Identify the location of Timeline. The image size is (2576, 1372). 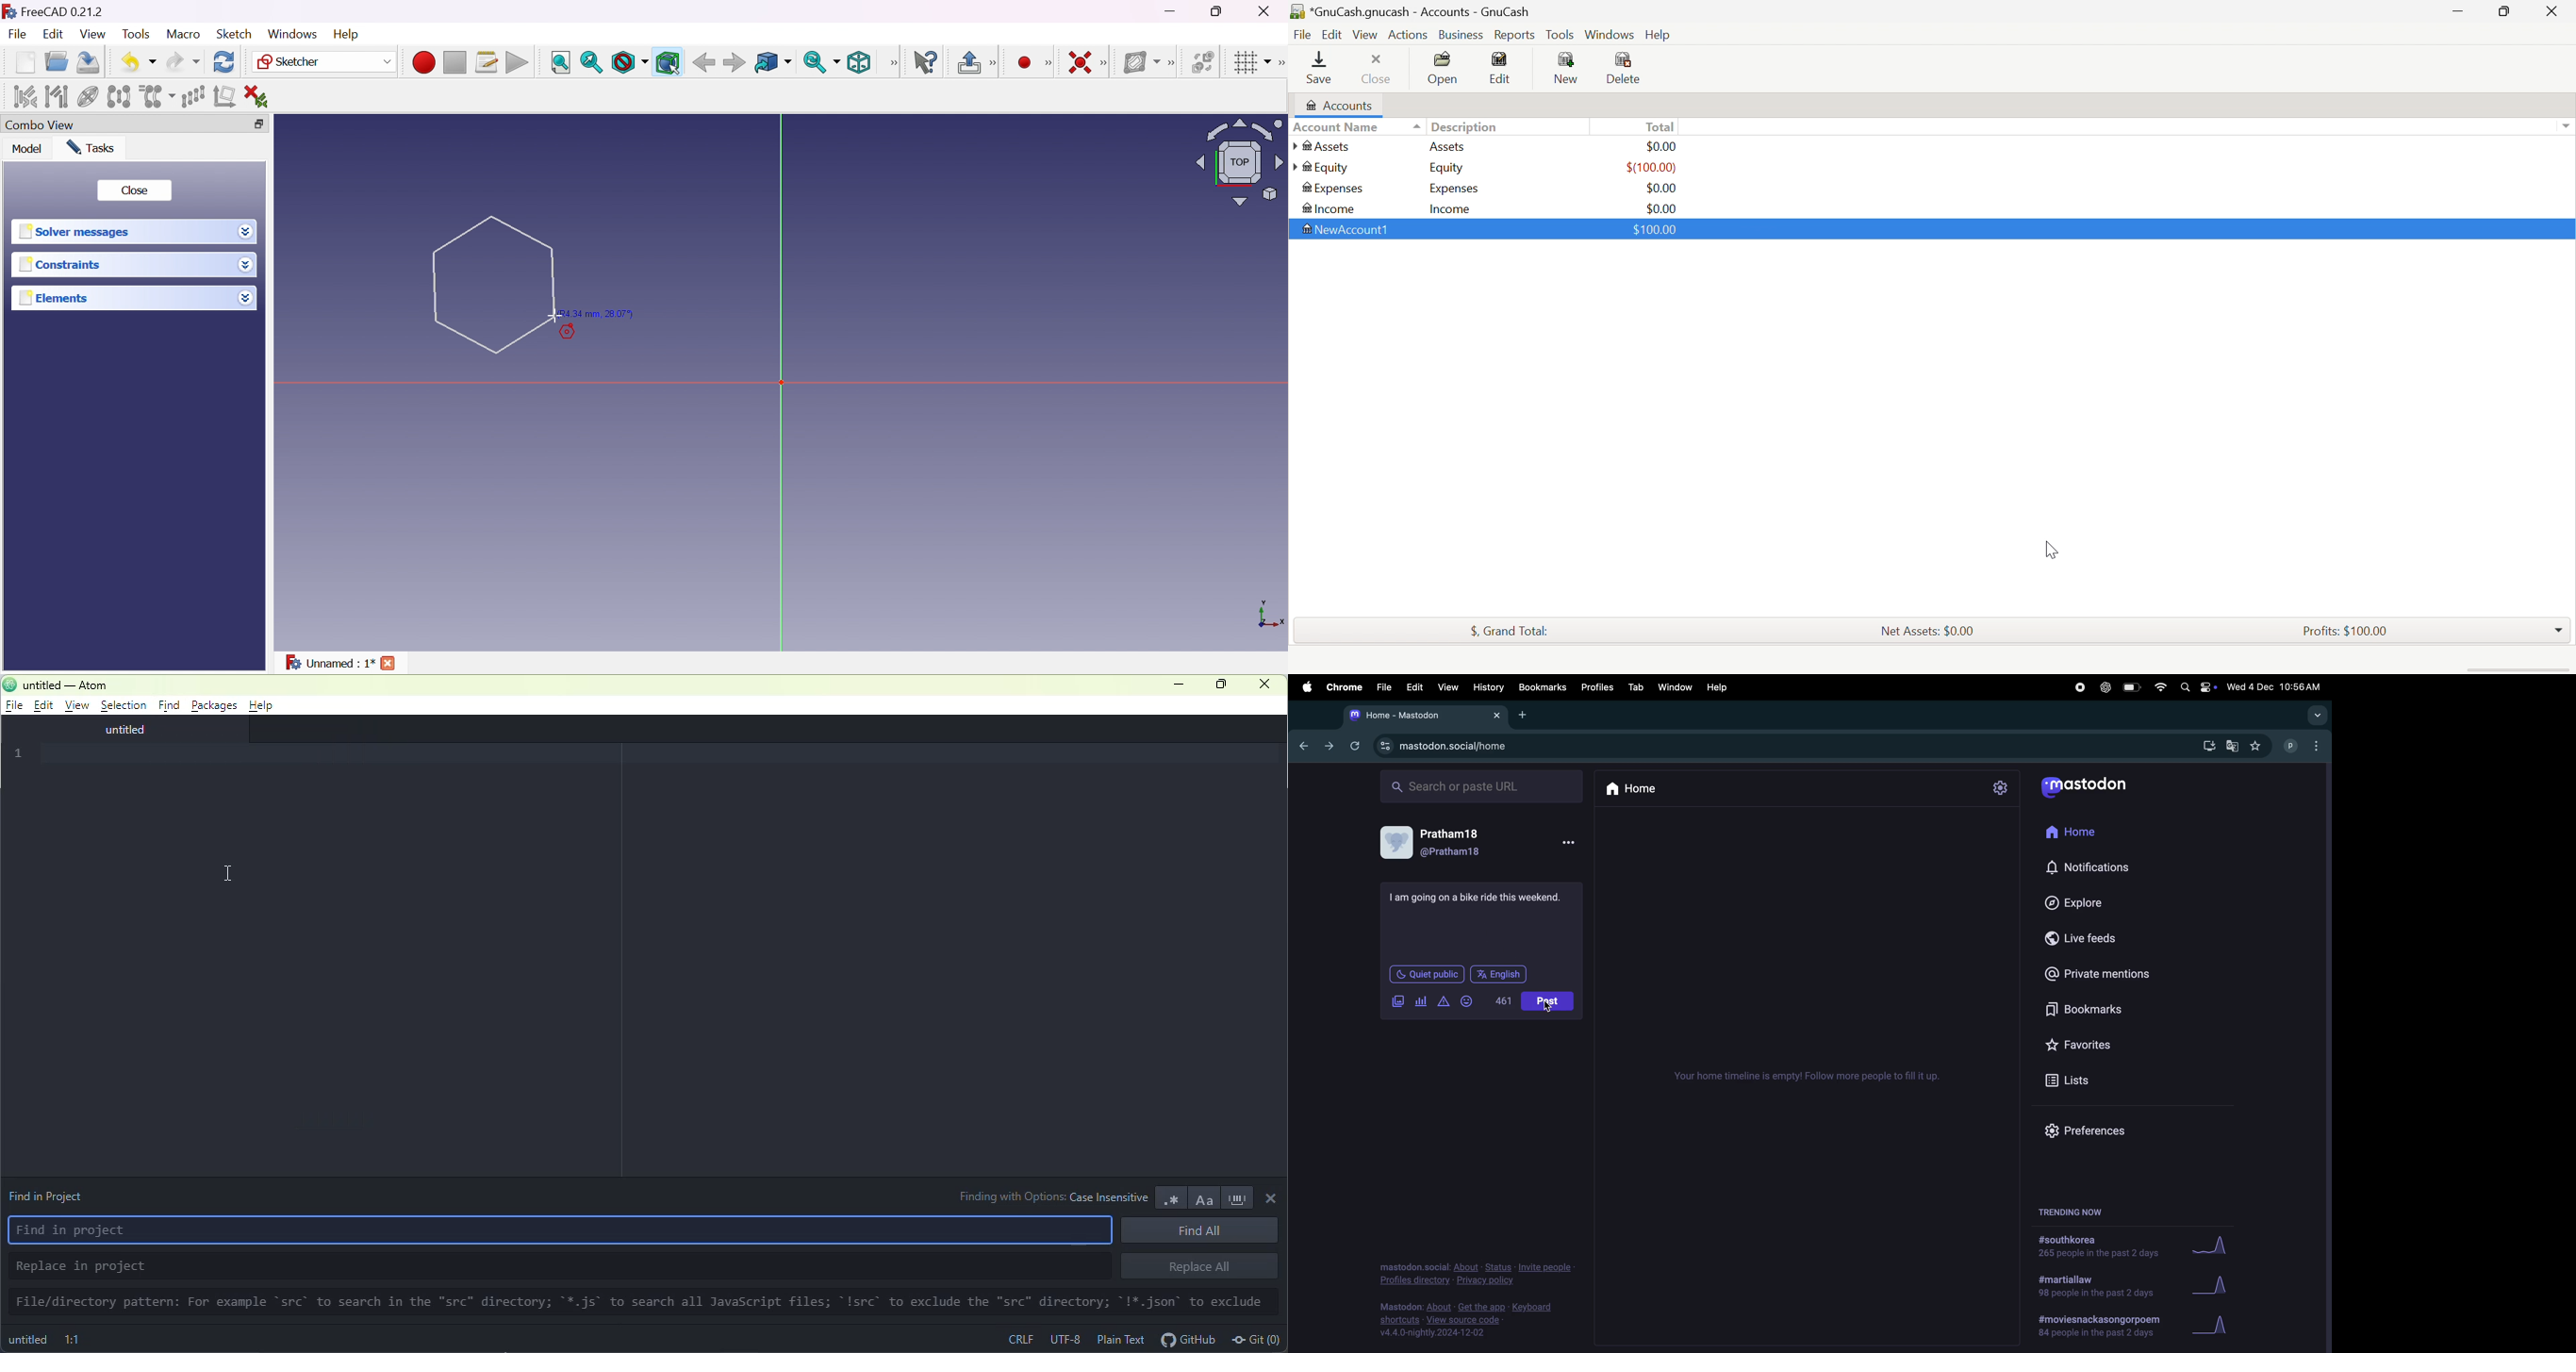
(1811, 1077).